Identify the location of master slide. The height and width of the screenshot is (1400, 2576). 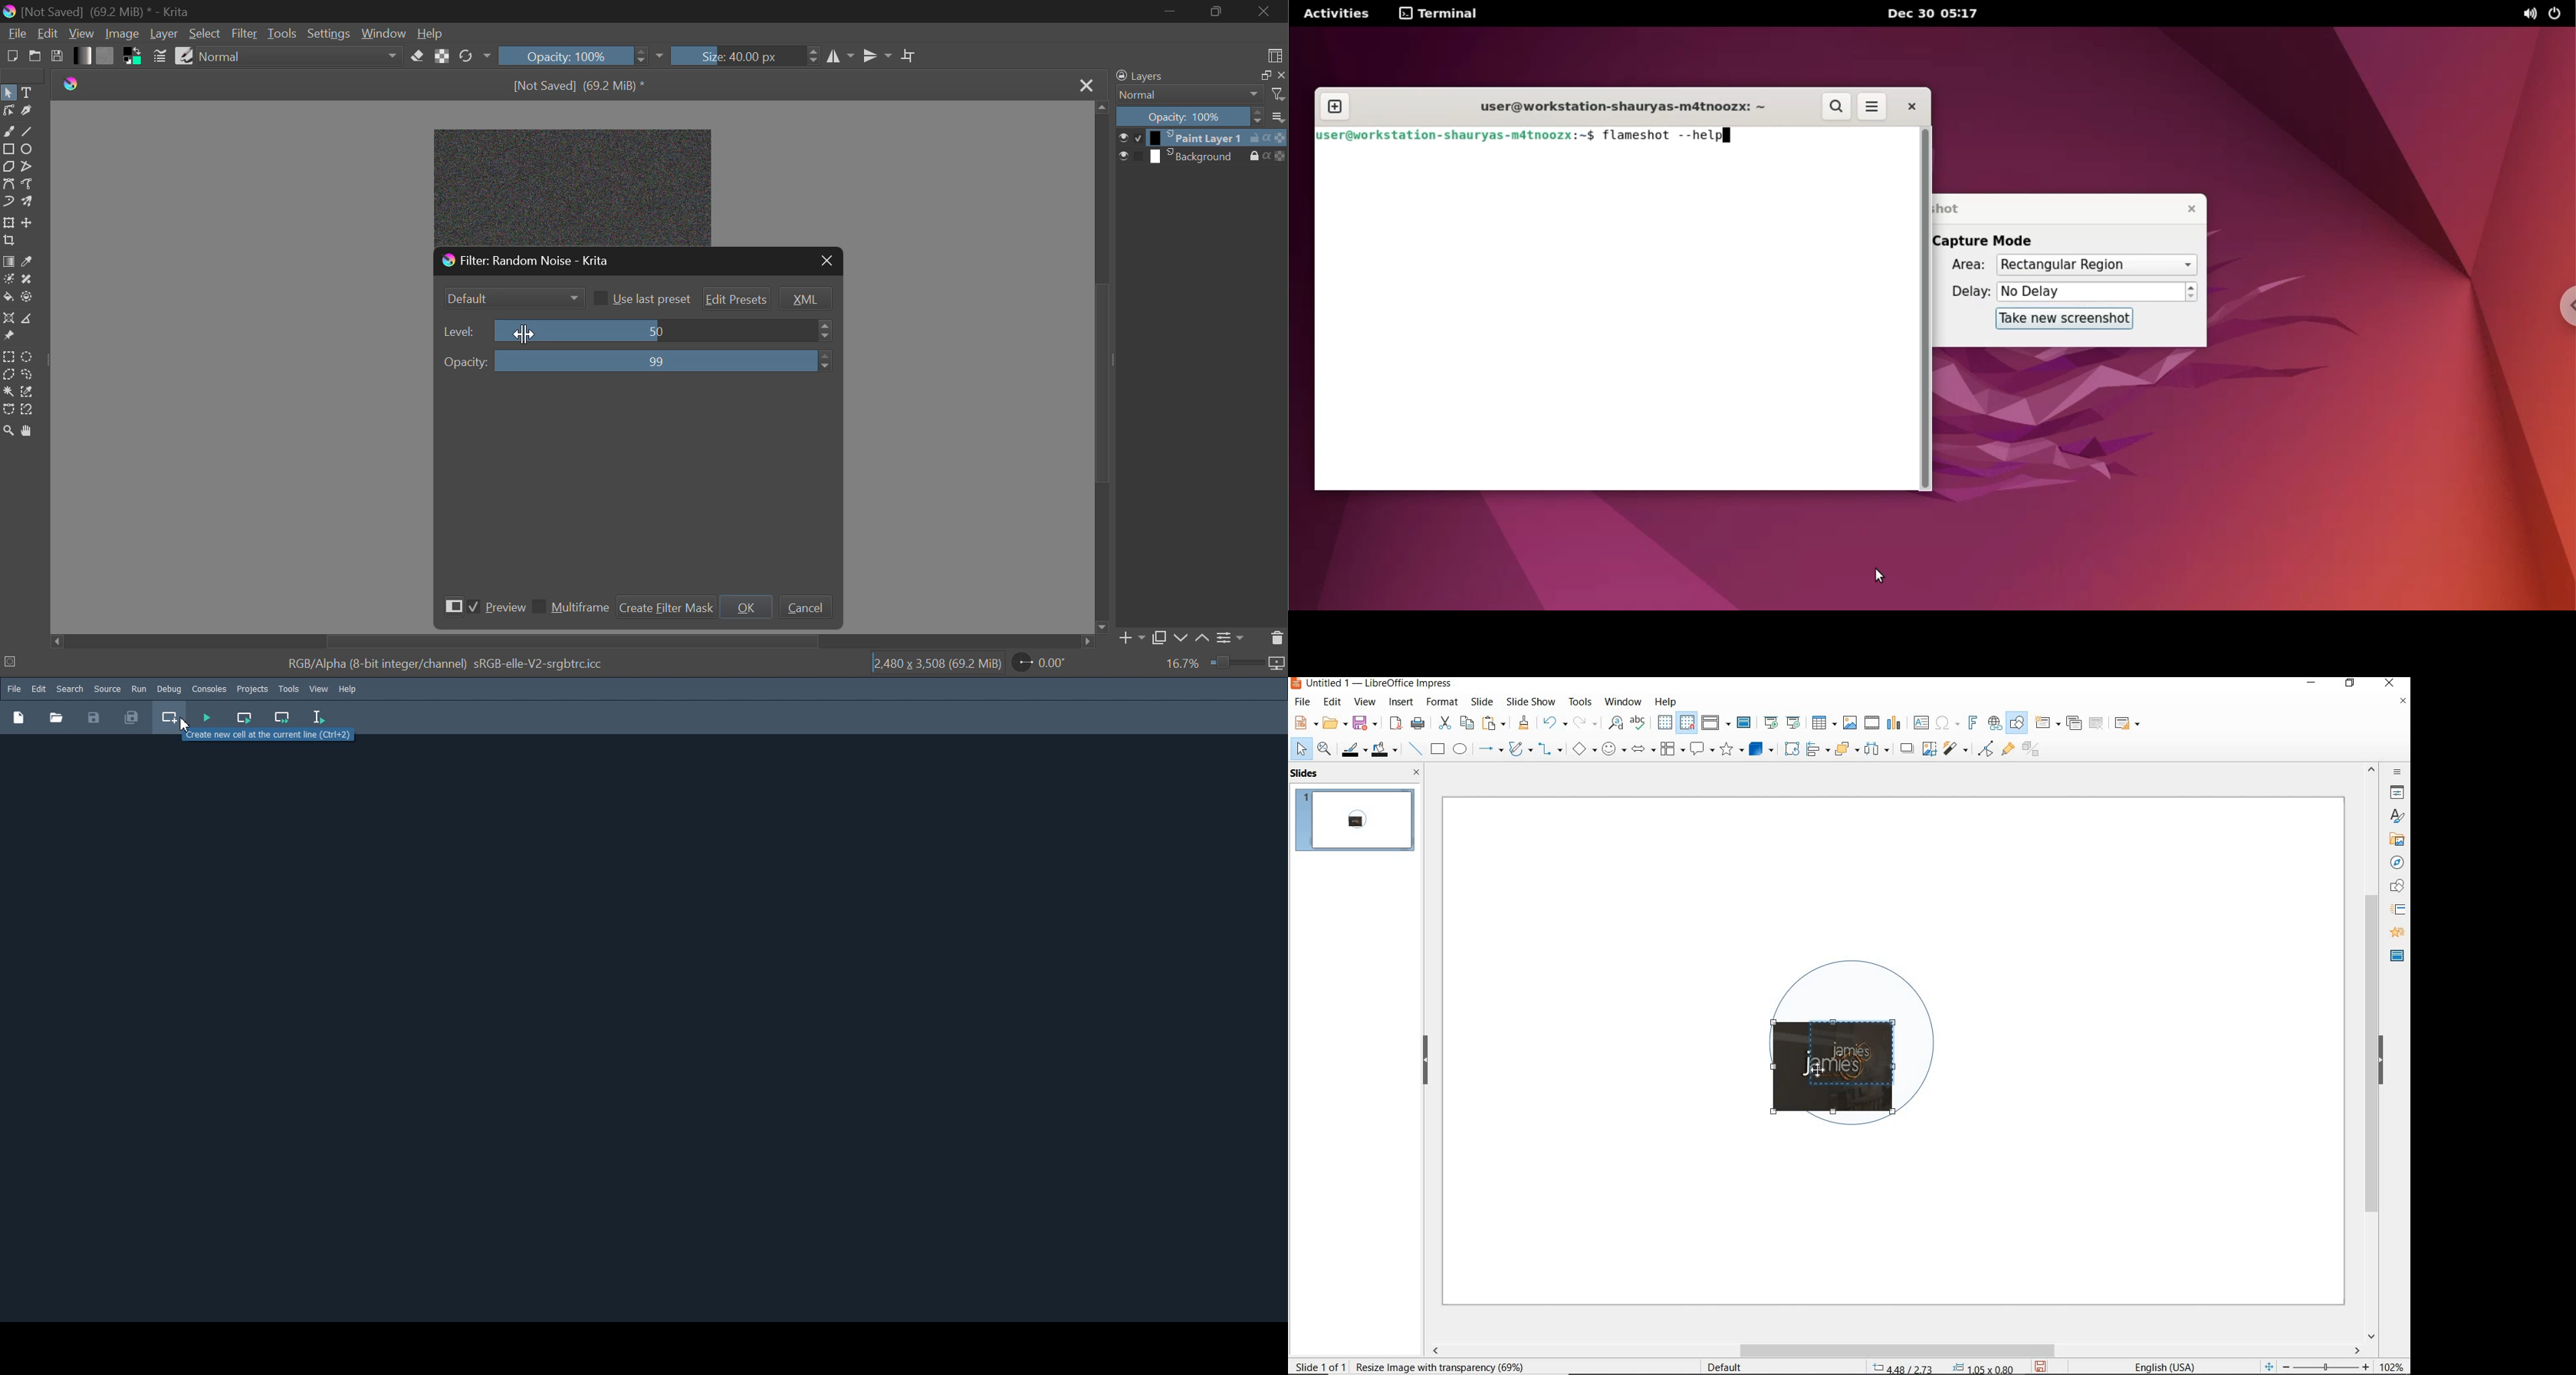
(1746, 723).